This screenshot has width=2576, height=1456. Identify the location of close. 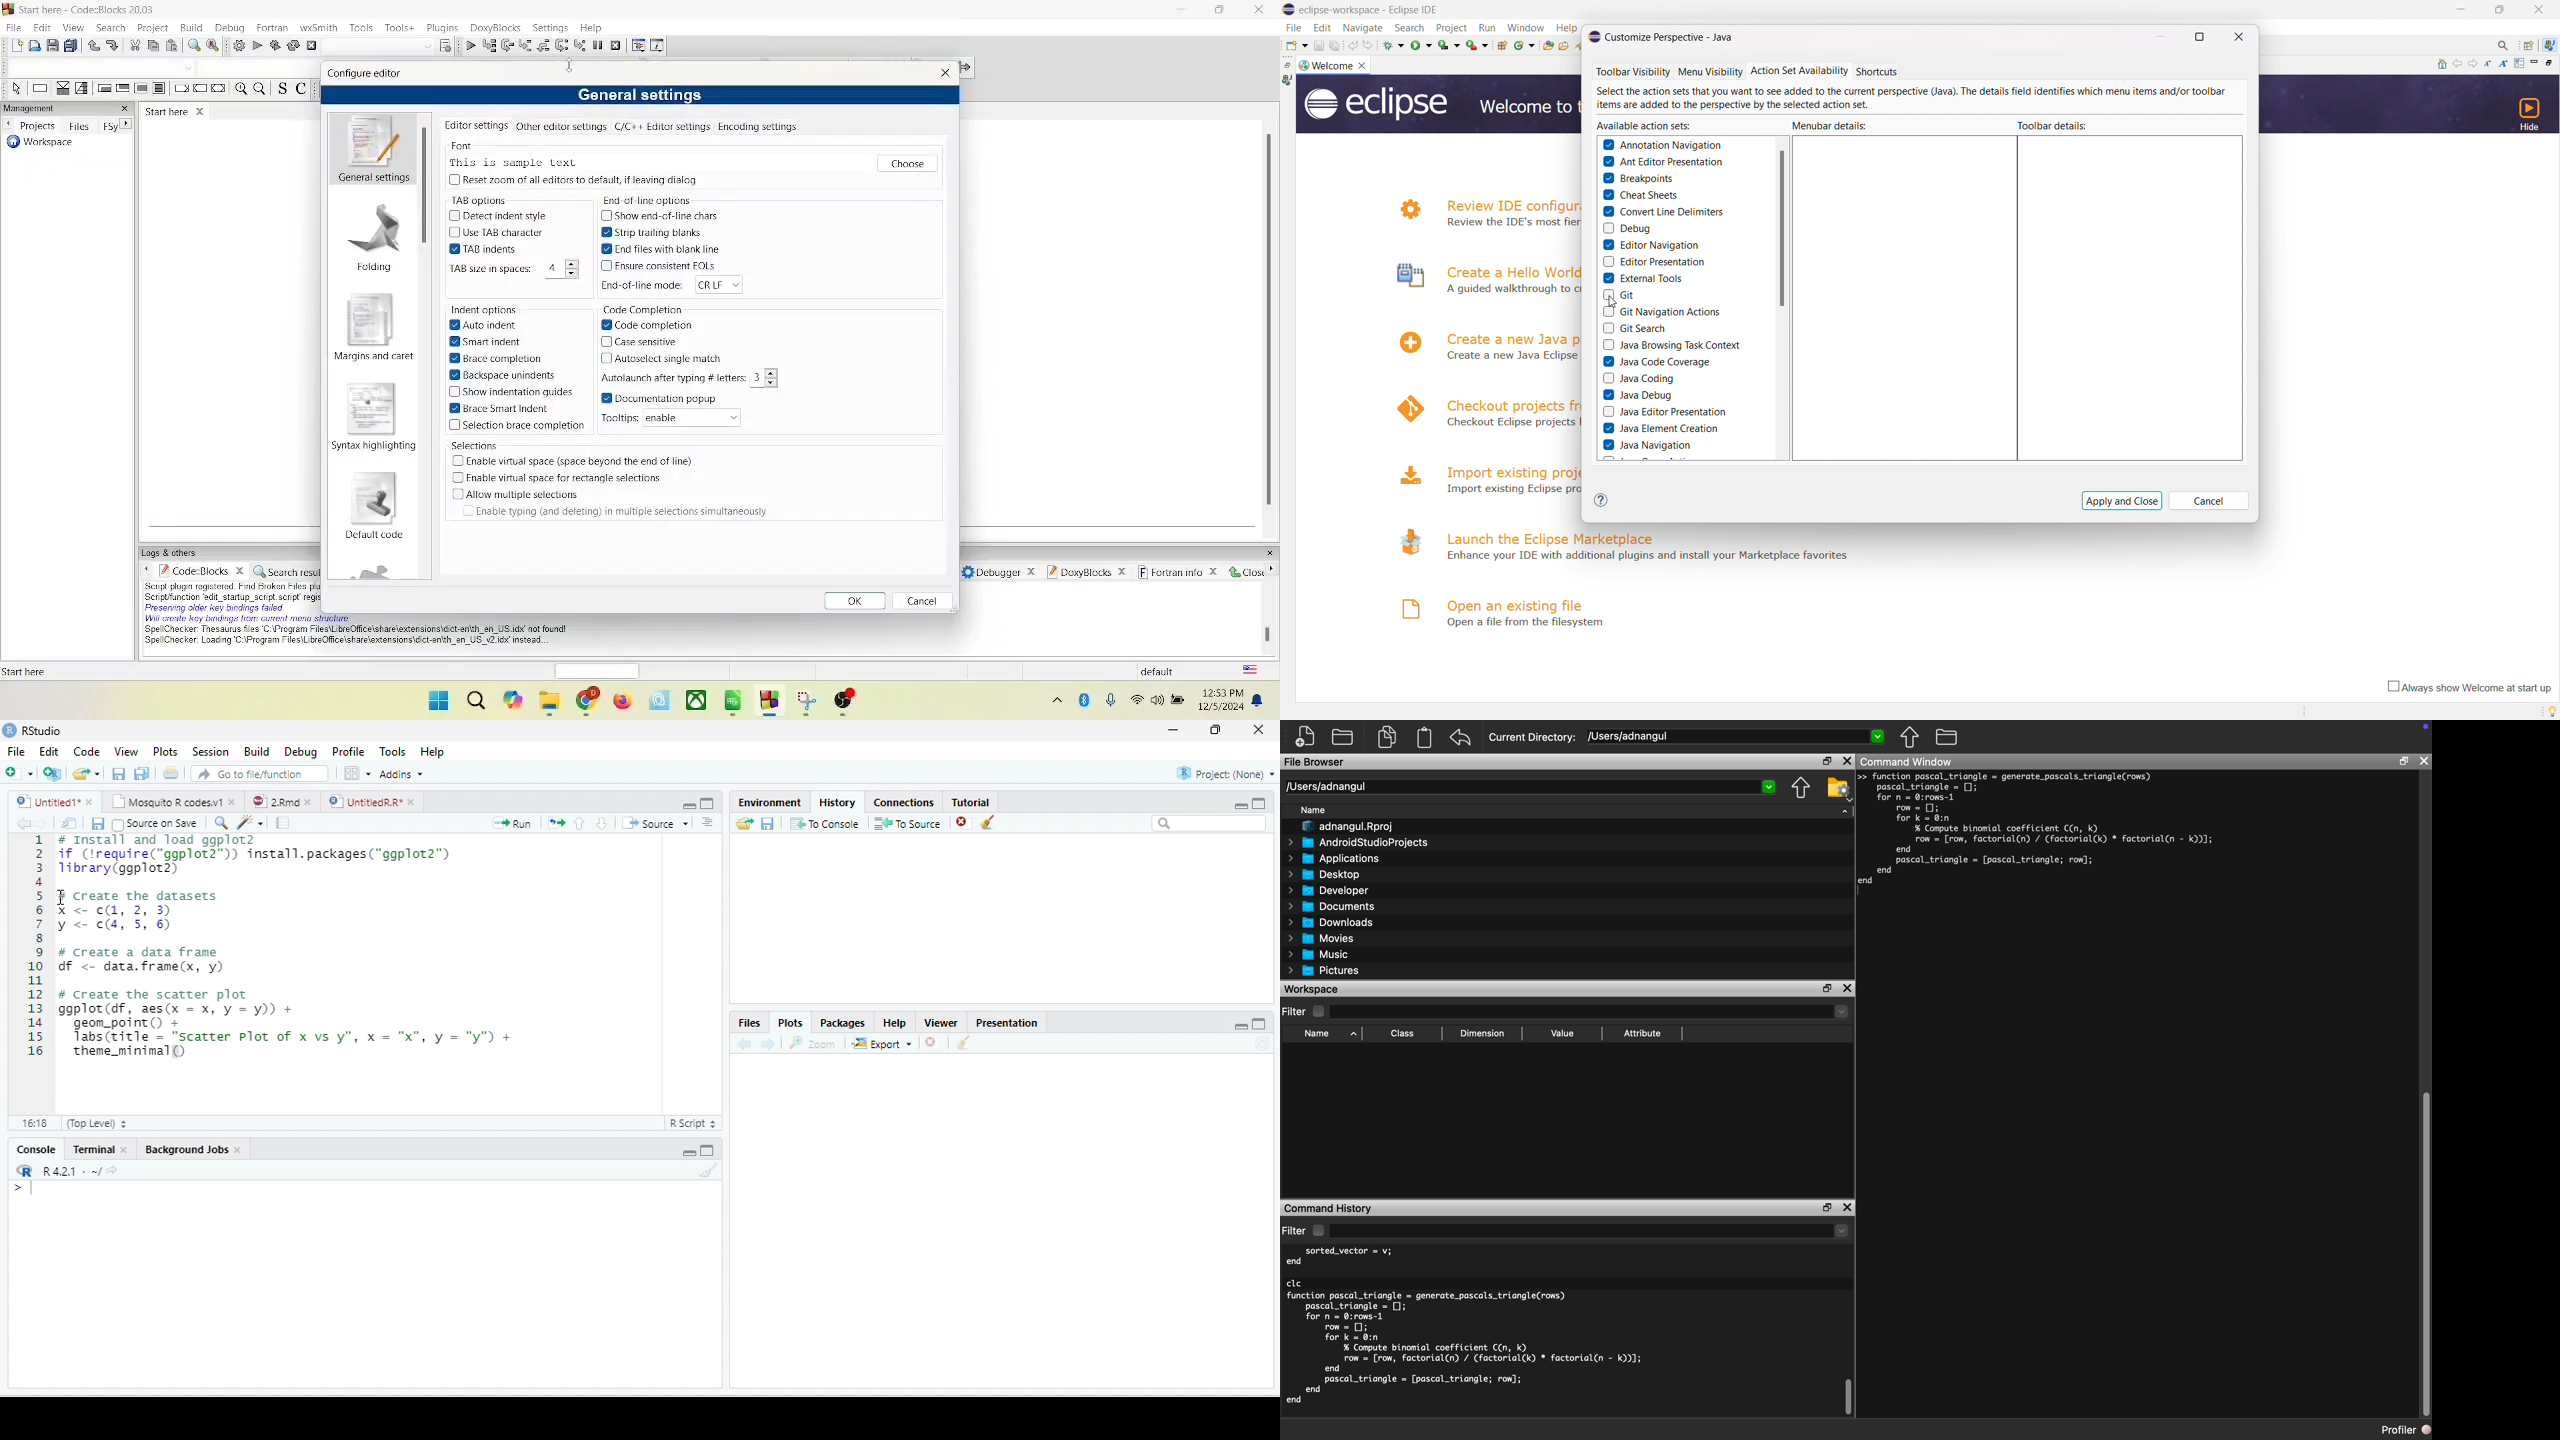
(89, 802).